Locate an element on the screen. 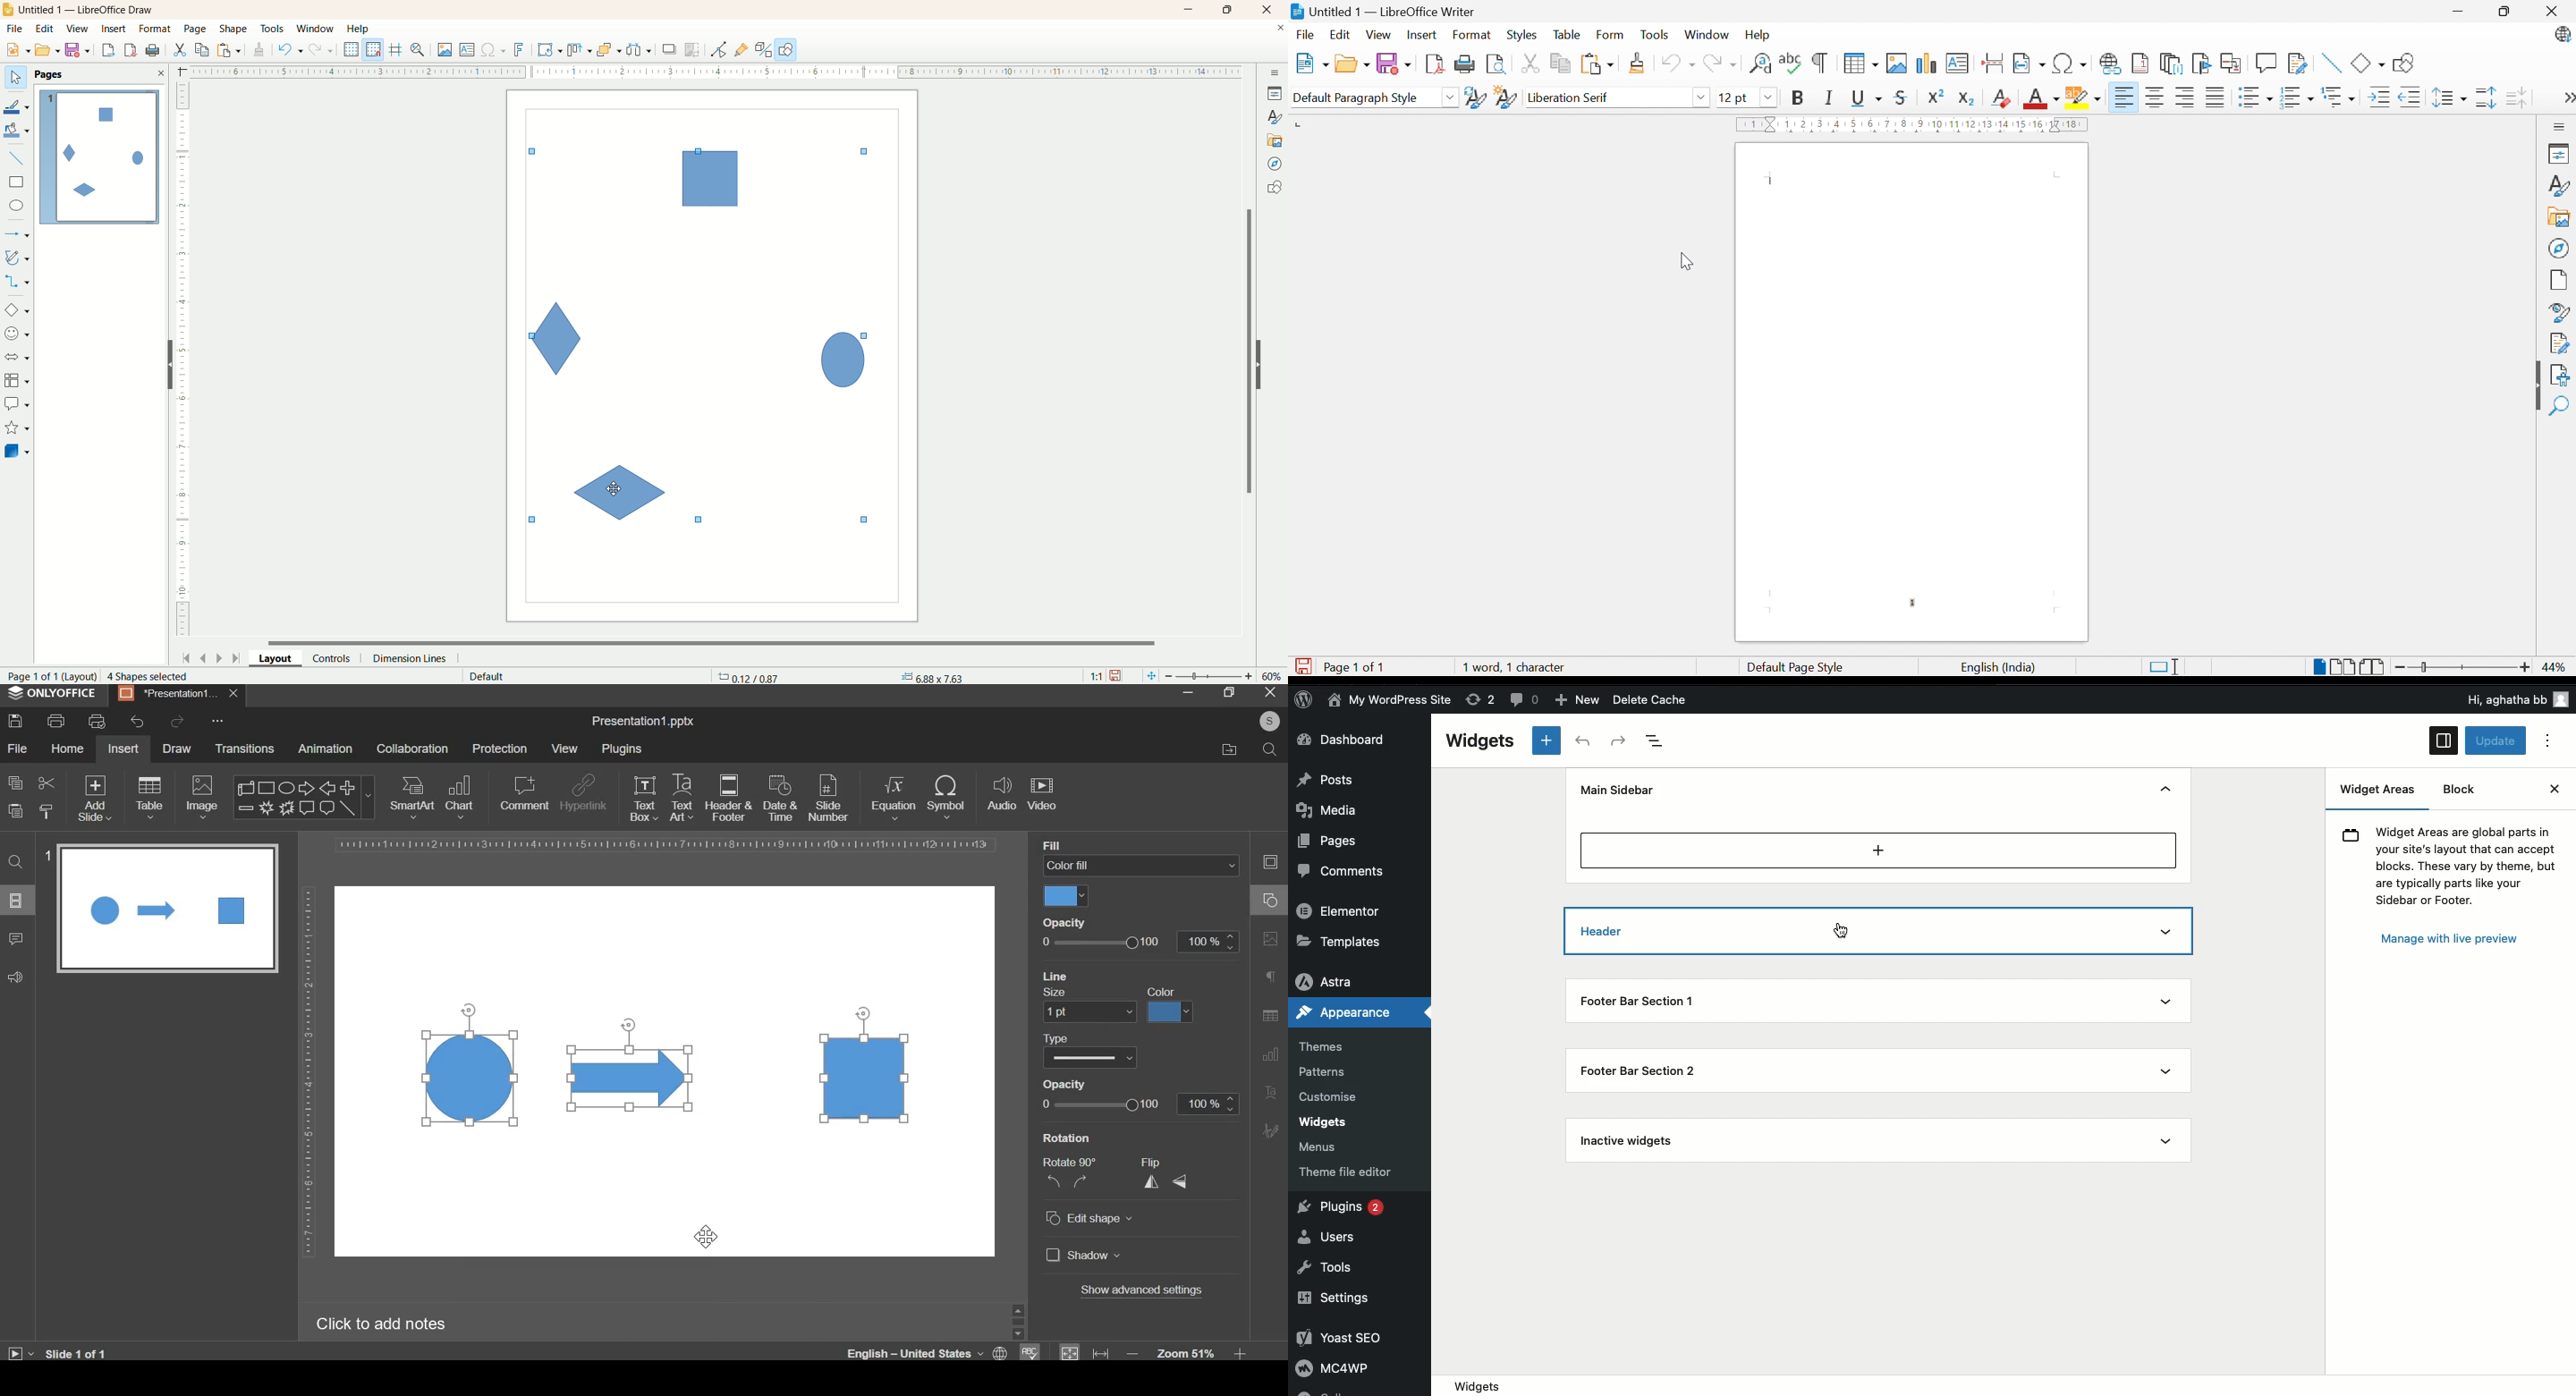 The width and height of the screenshot is (2576, 1400). line type is located at coordinates (1091, 1057).